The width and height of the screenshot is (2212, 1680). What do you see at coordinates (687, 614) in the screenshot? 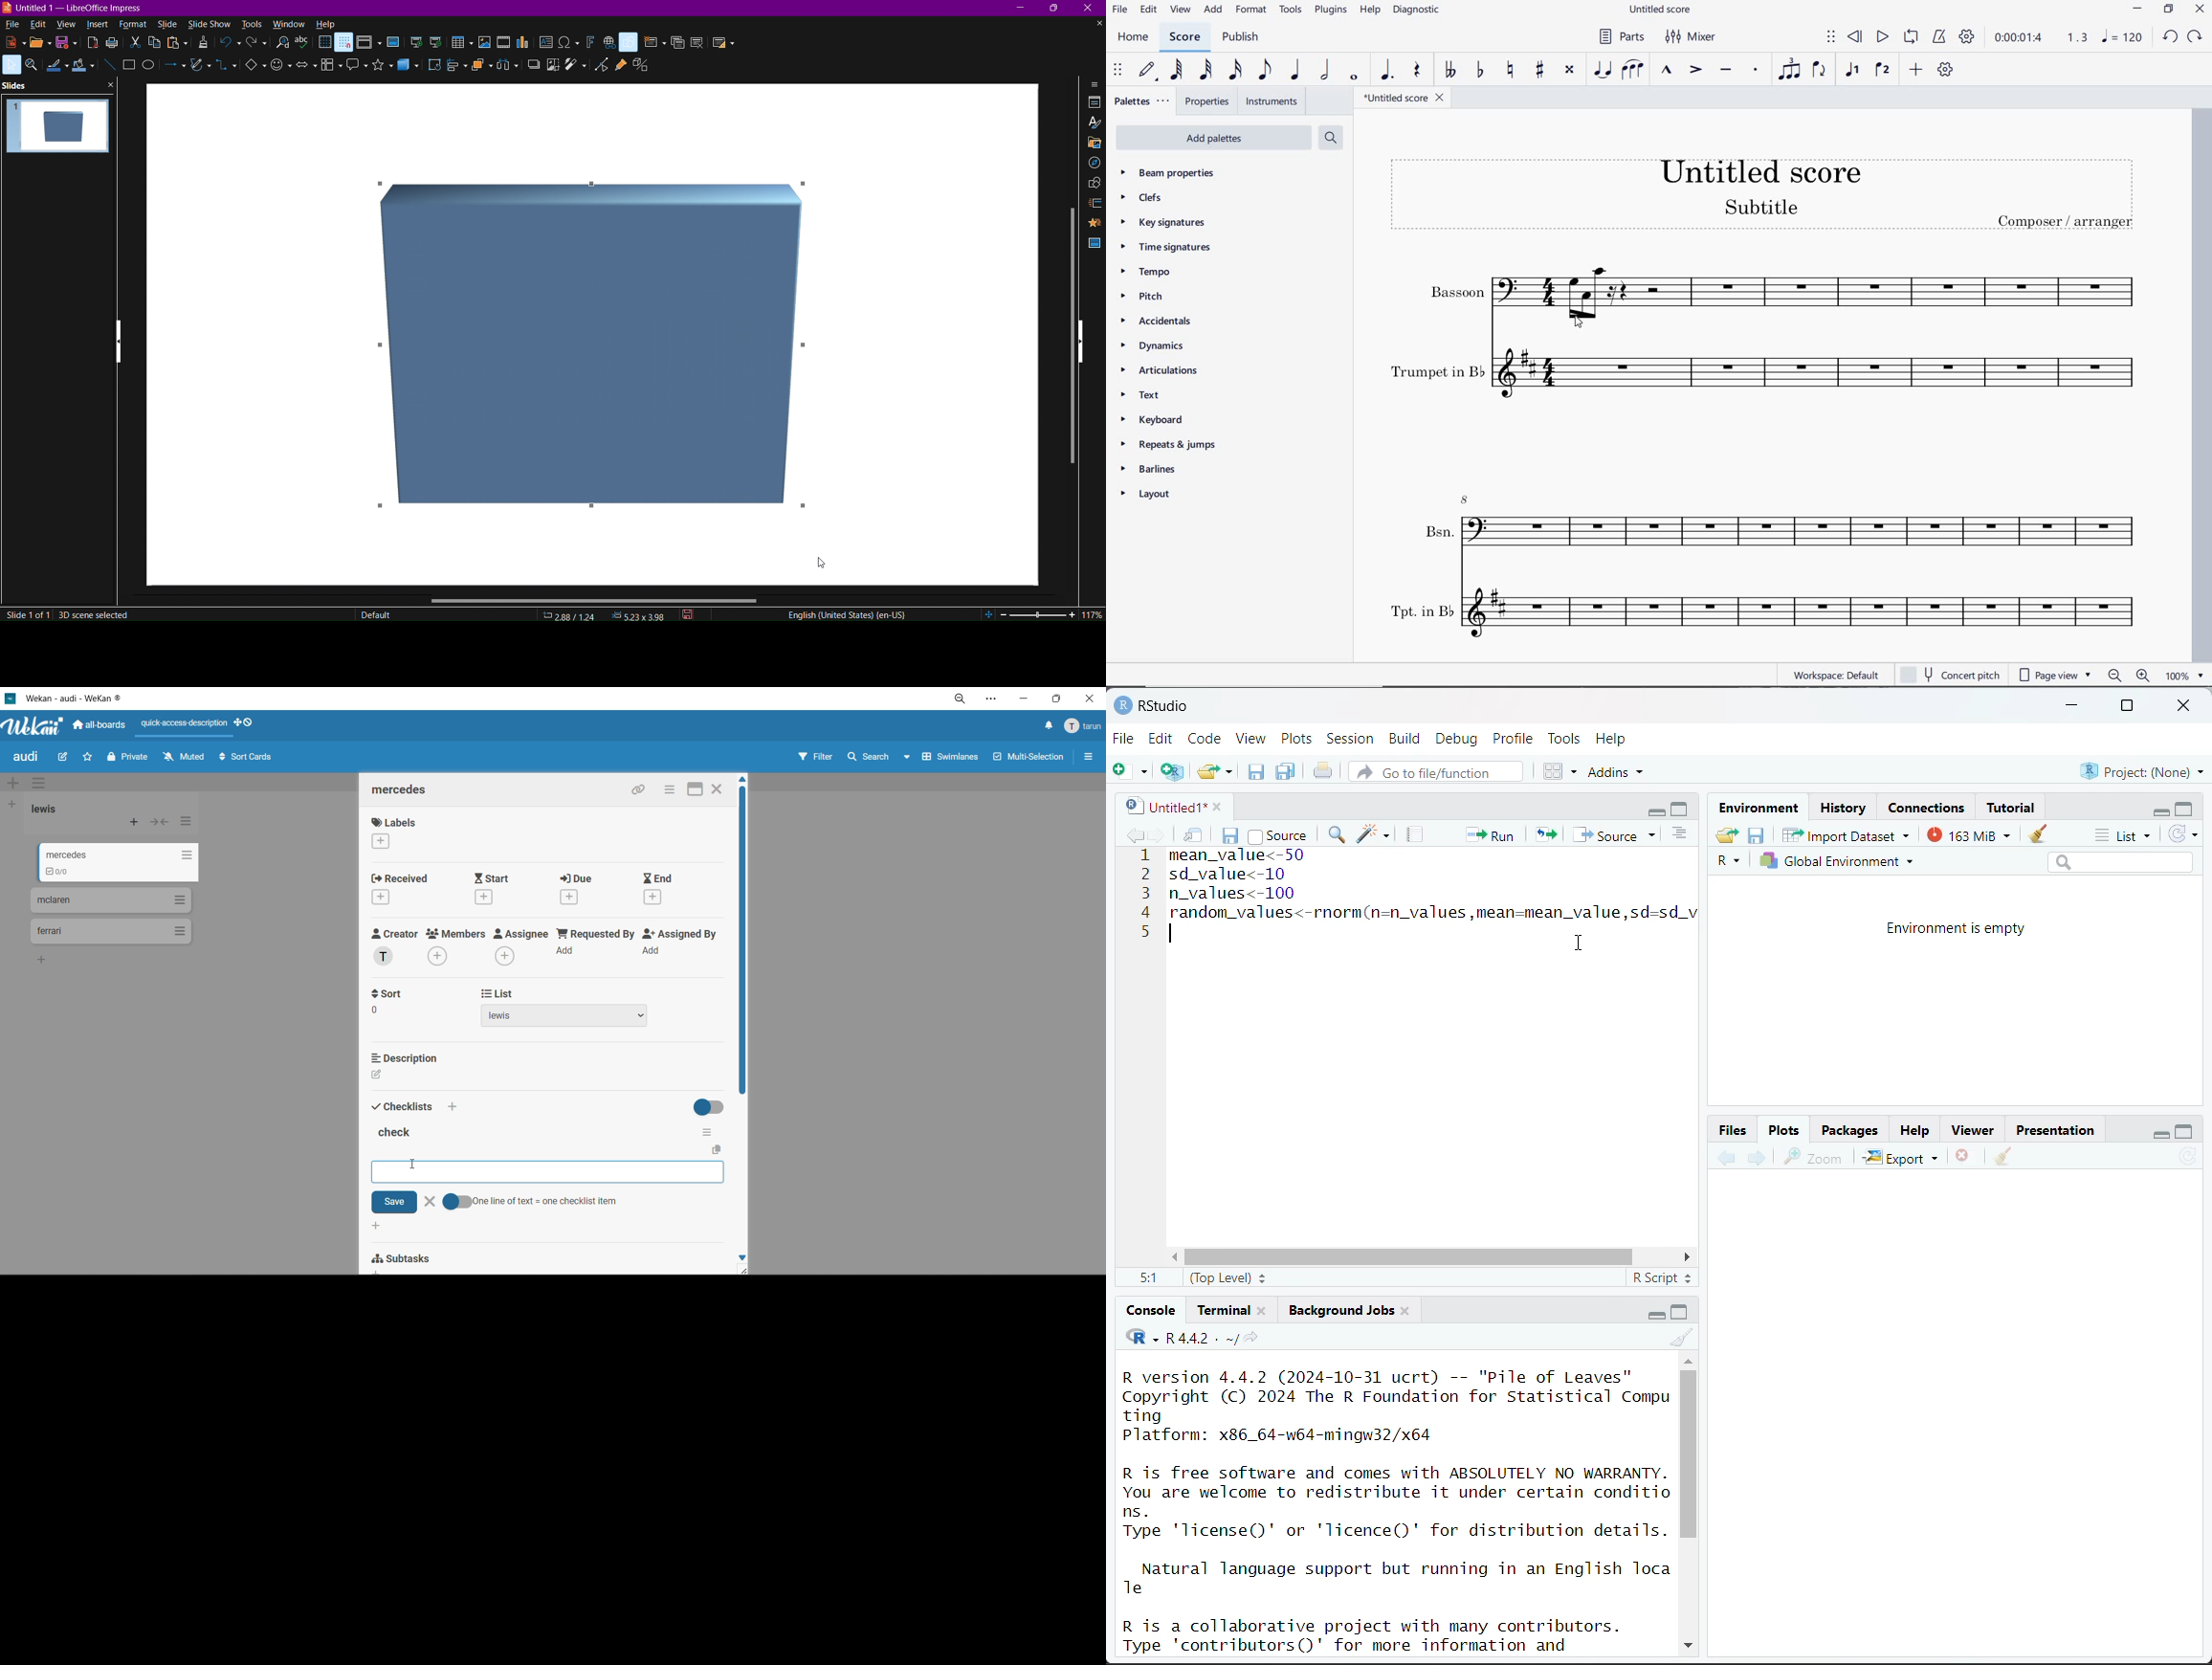
I see `click to save document` at bounding box center [687, 614].